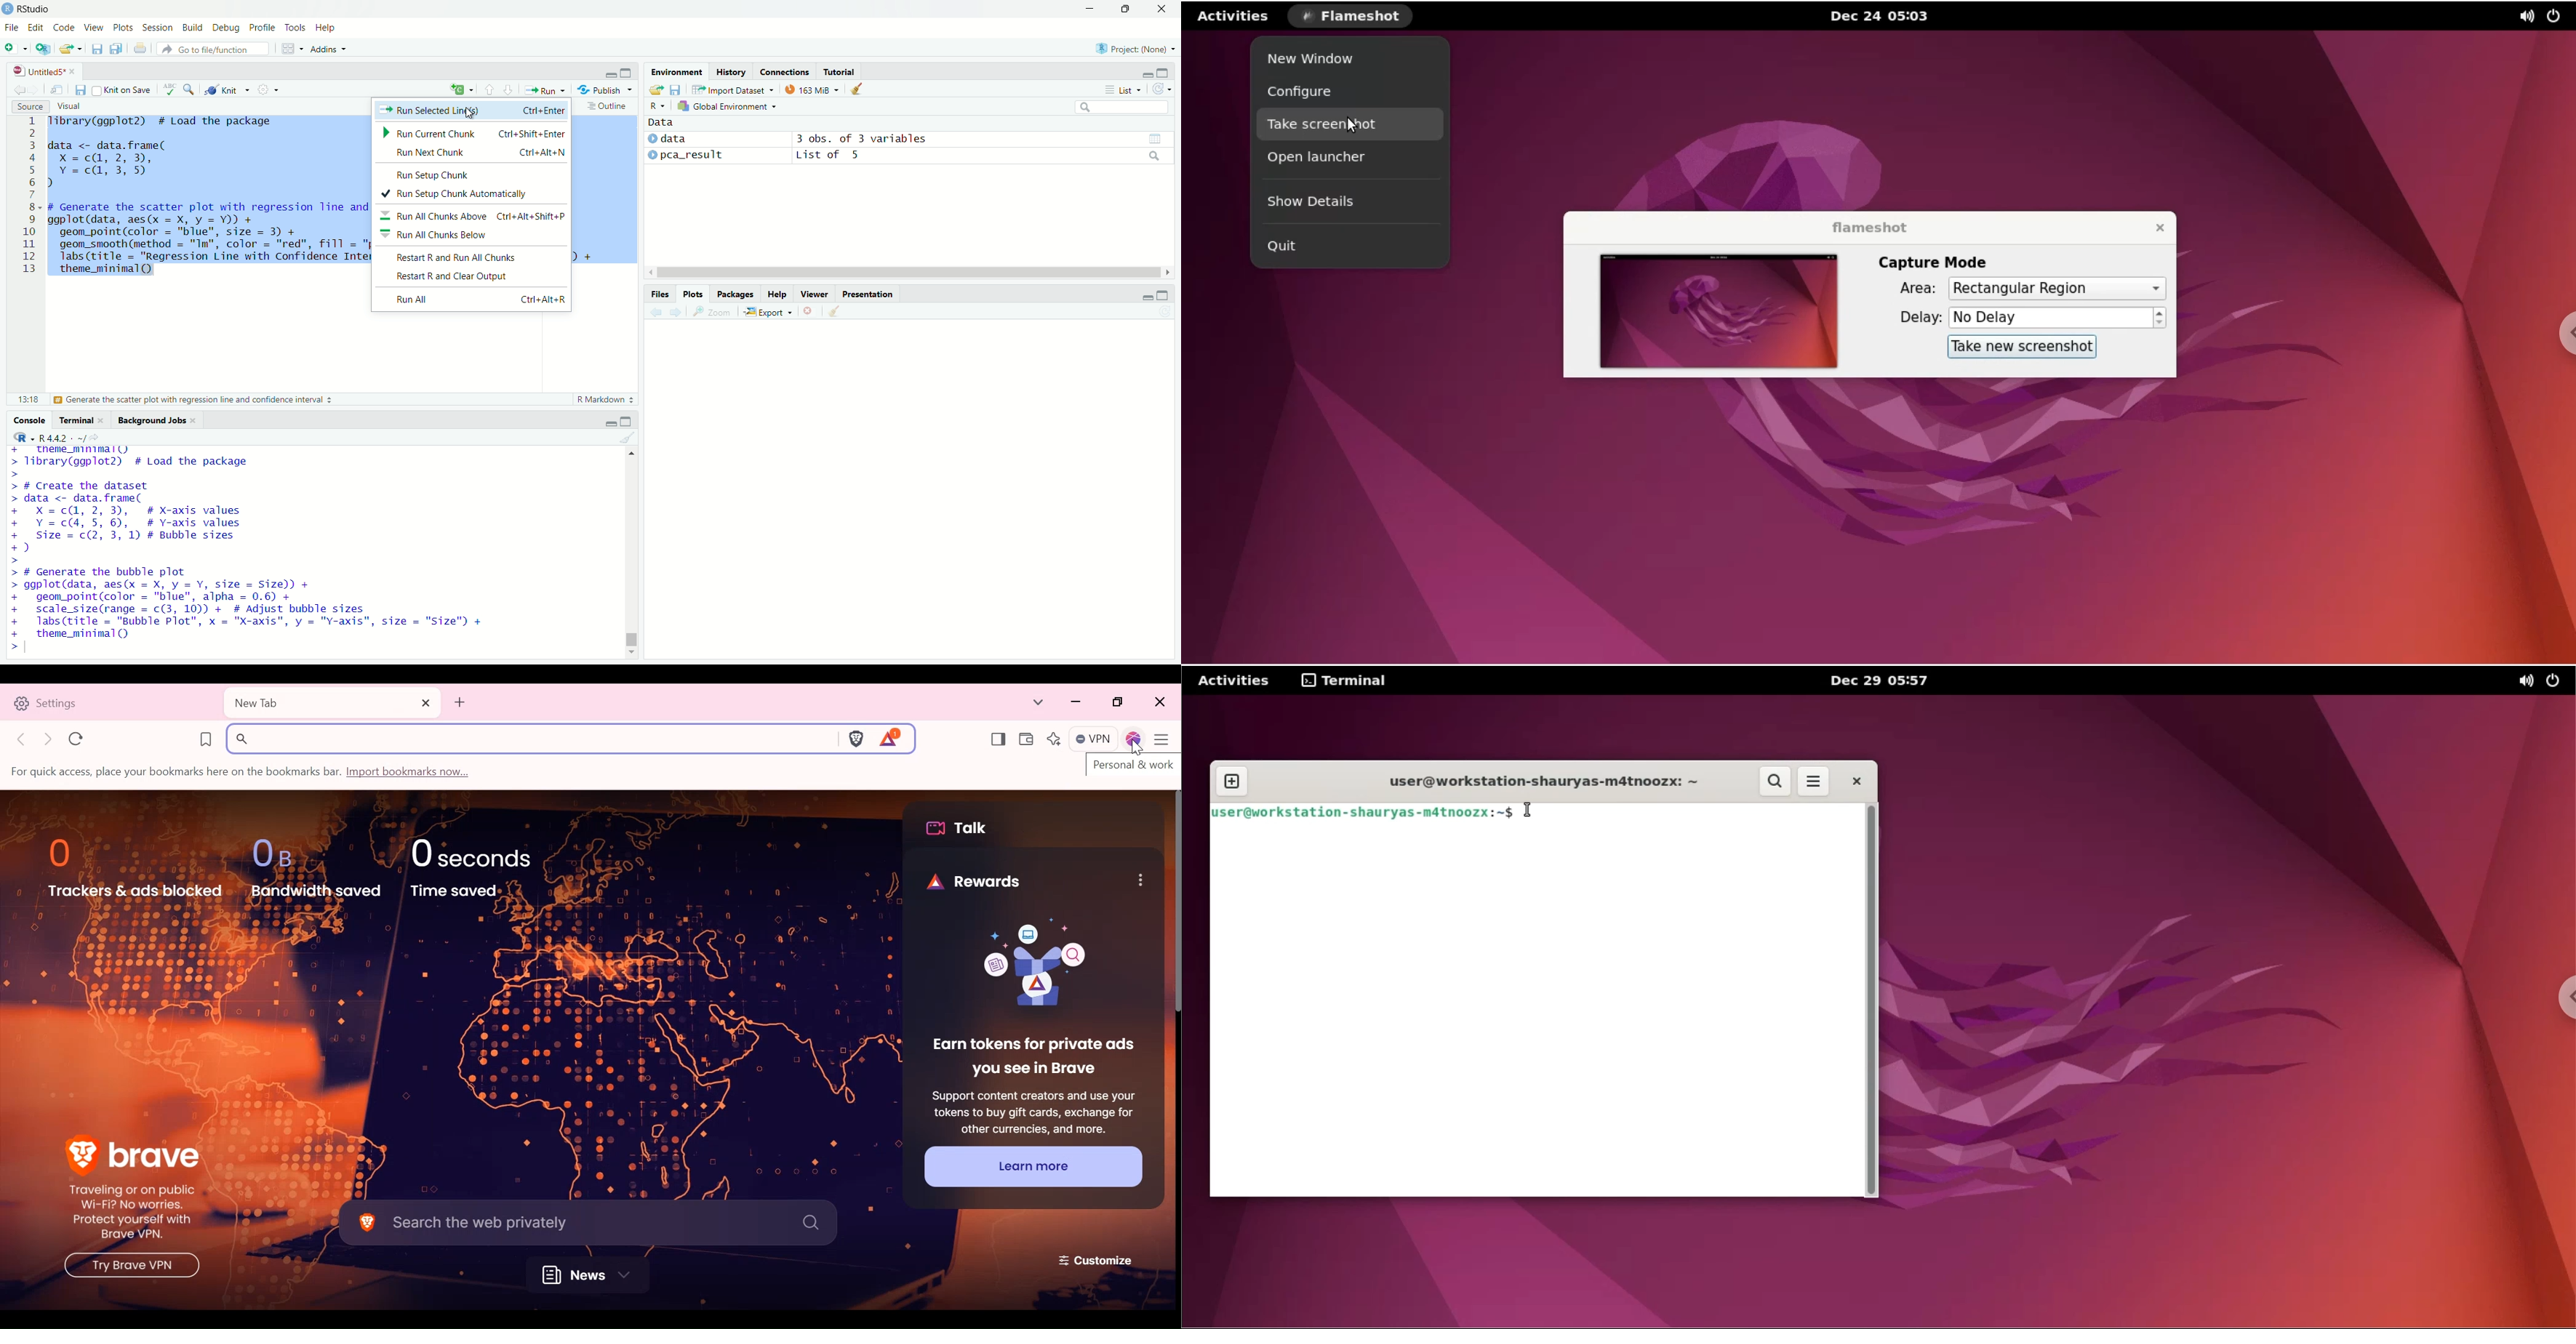  I want to click on cursor, so click(470, 114).